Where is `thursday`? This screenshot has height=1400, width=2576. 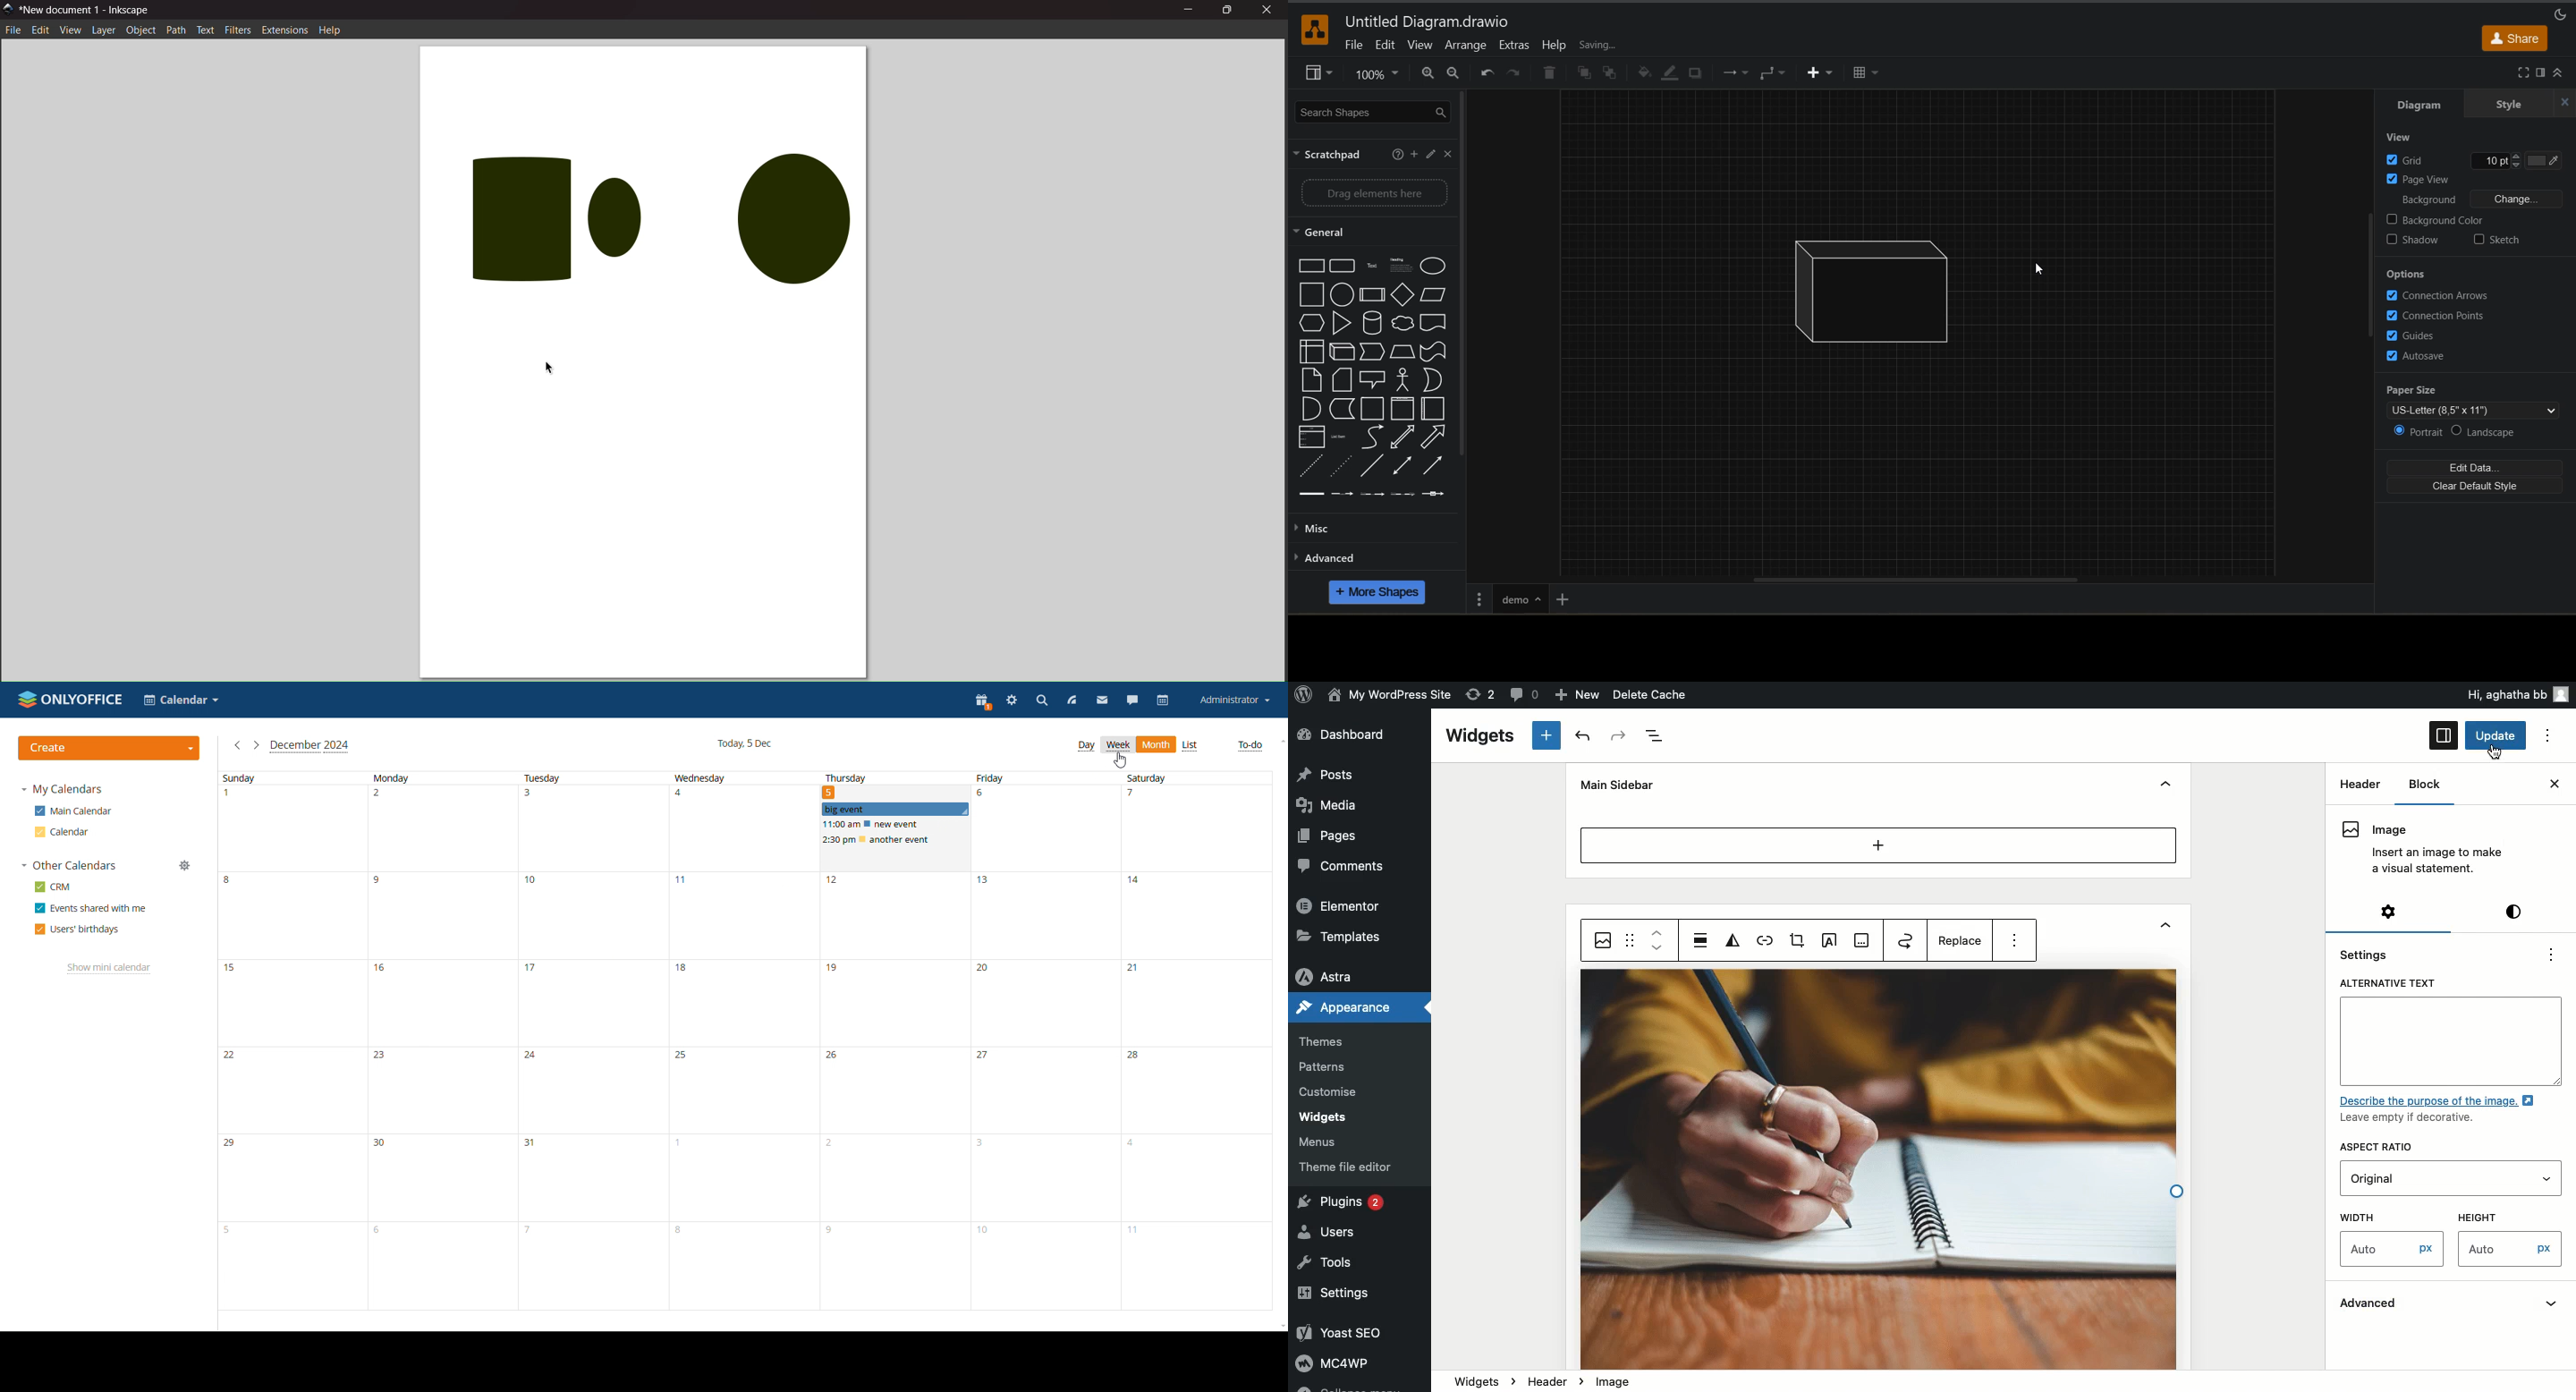 thursday is located at coordinates (849, 777).